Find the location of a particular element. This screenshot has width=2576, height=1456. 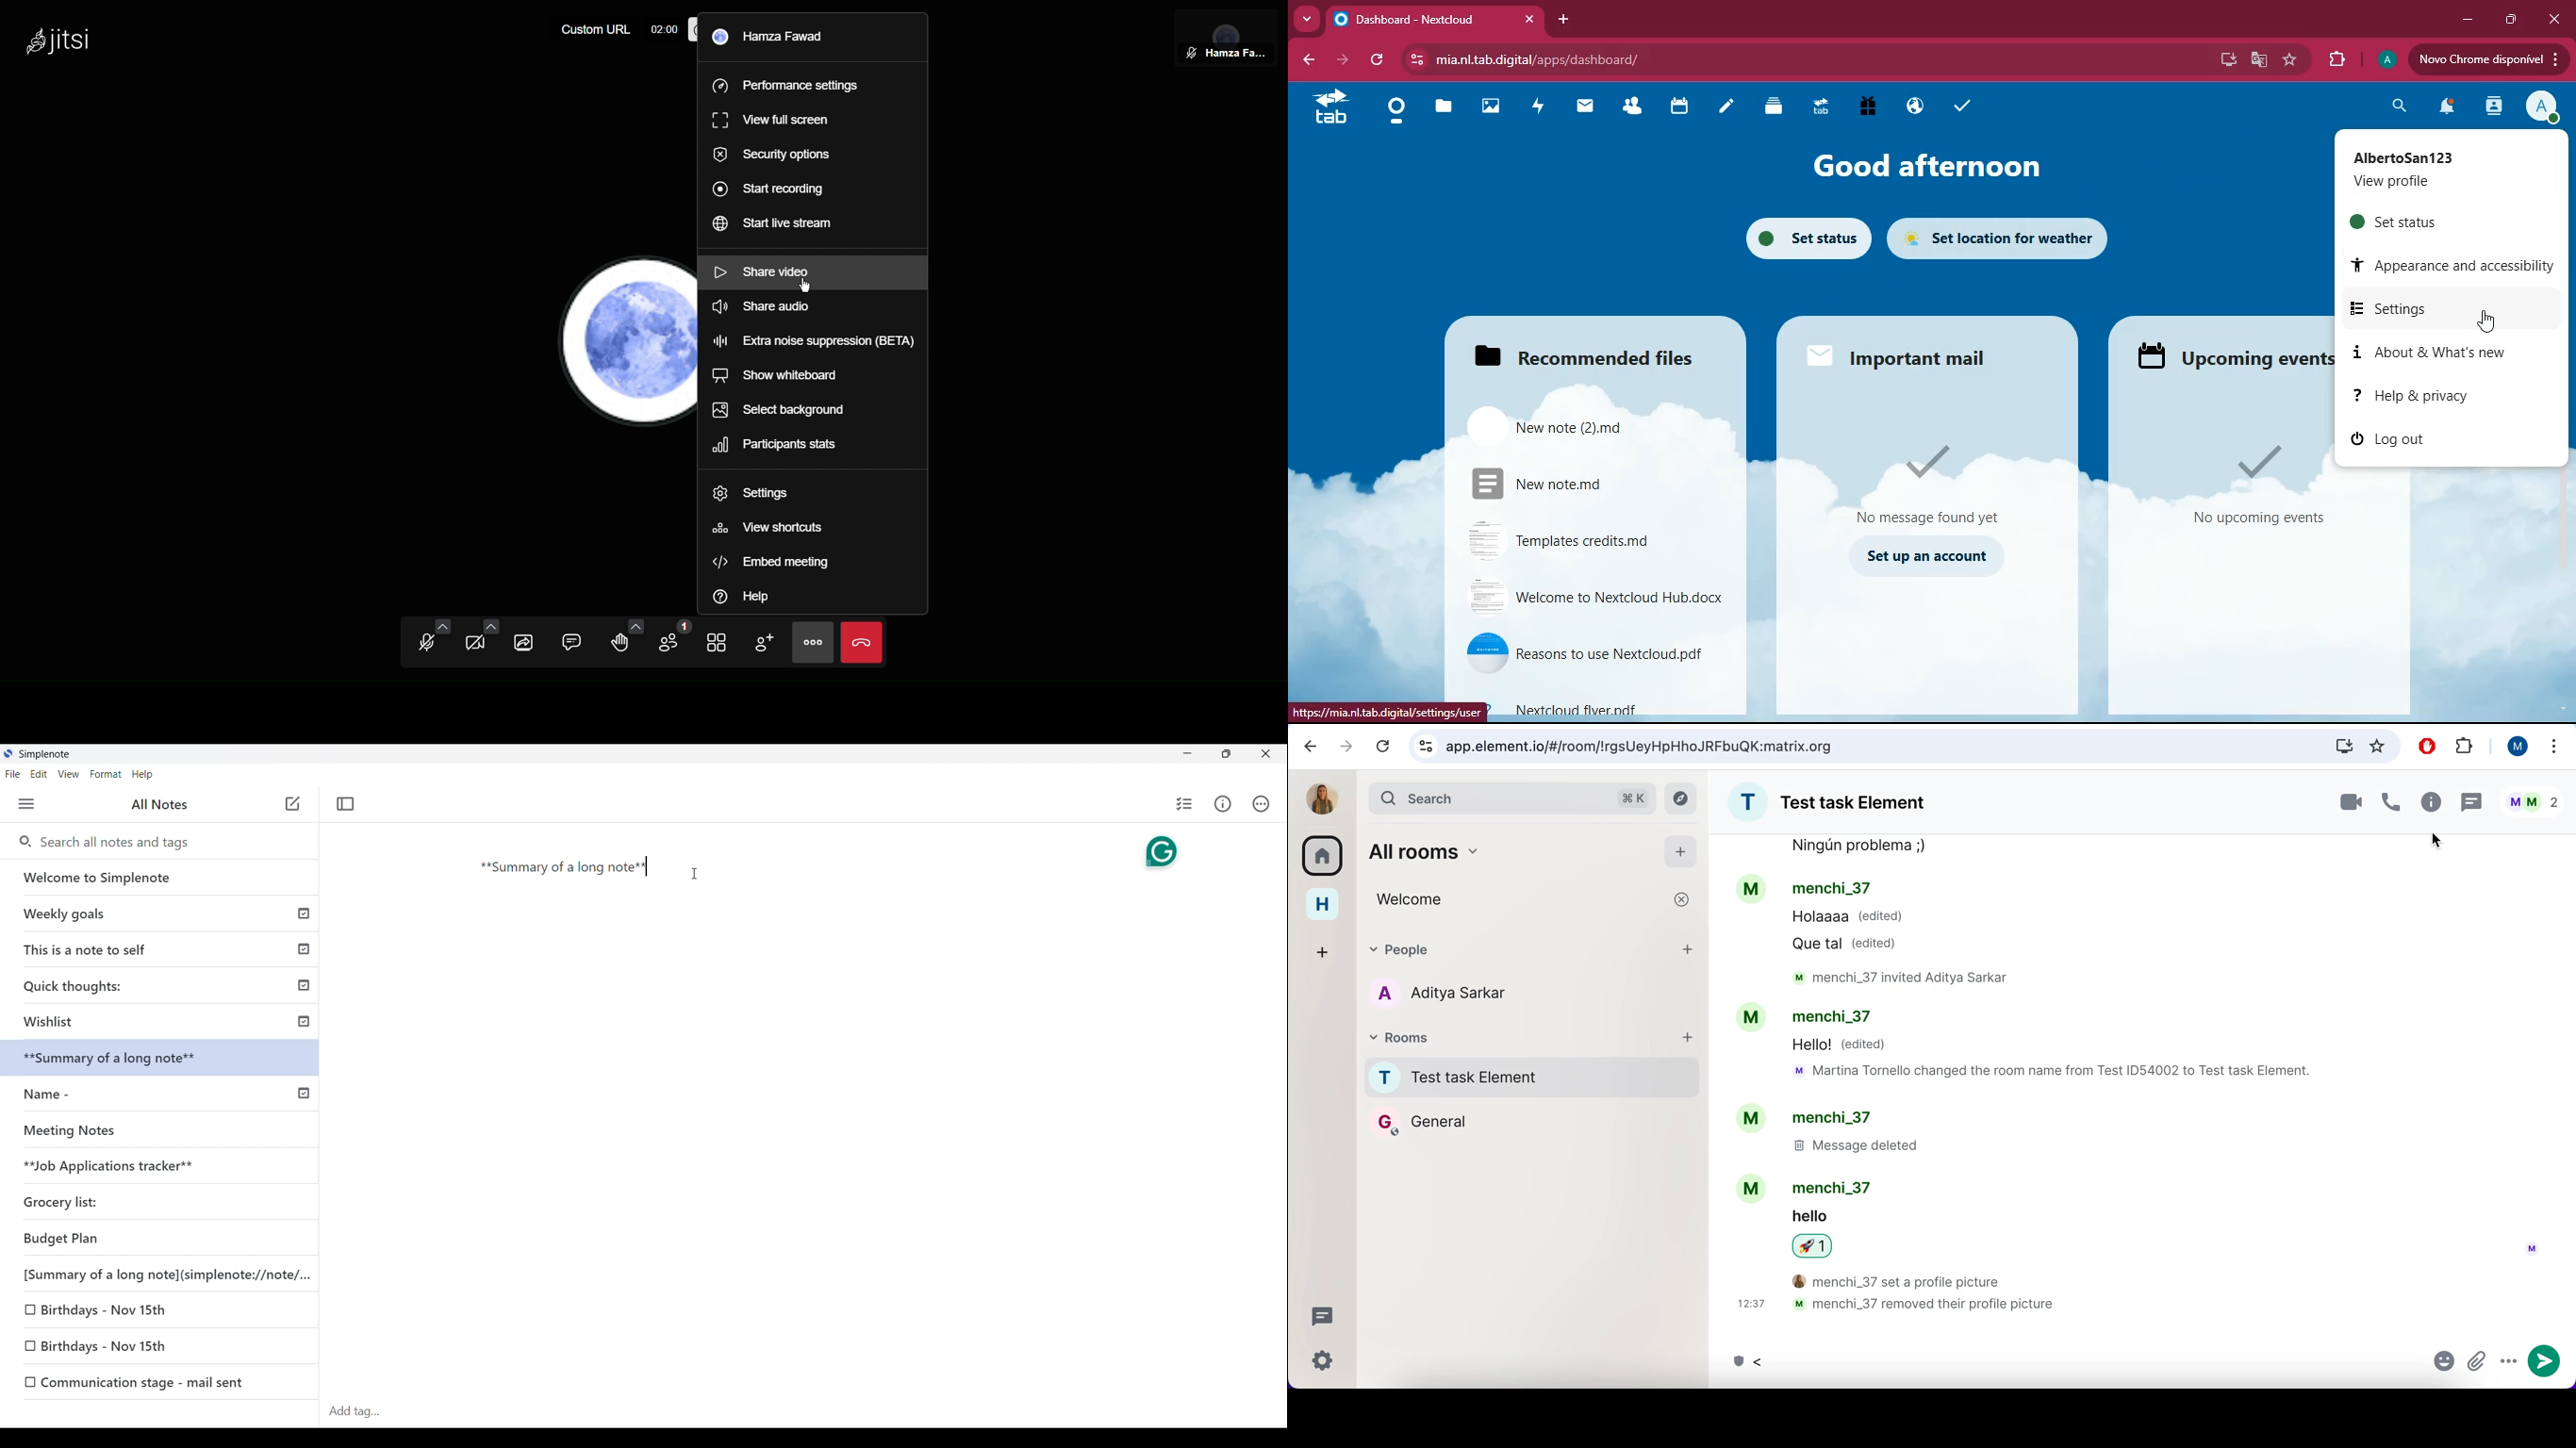

Minimize is located at coordinates (1188, 753).